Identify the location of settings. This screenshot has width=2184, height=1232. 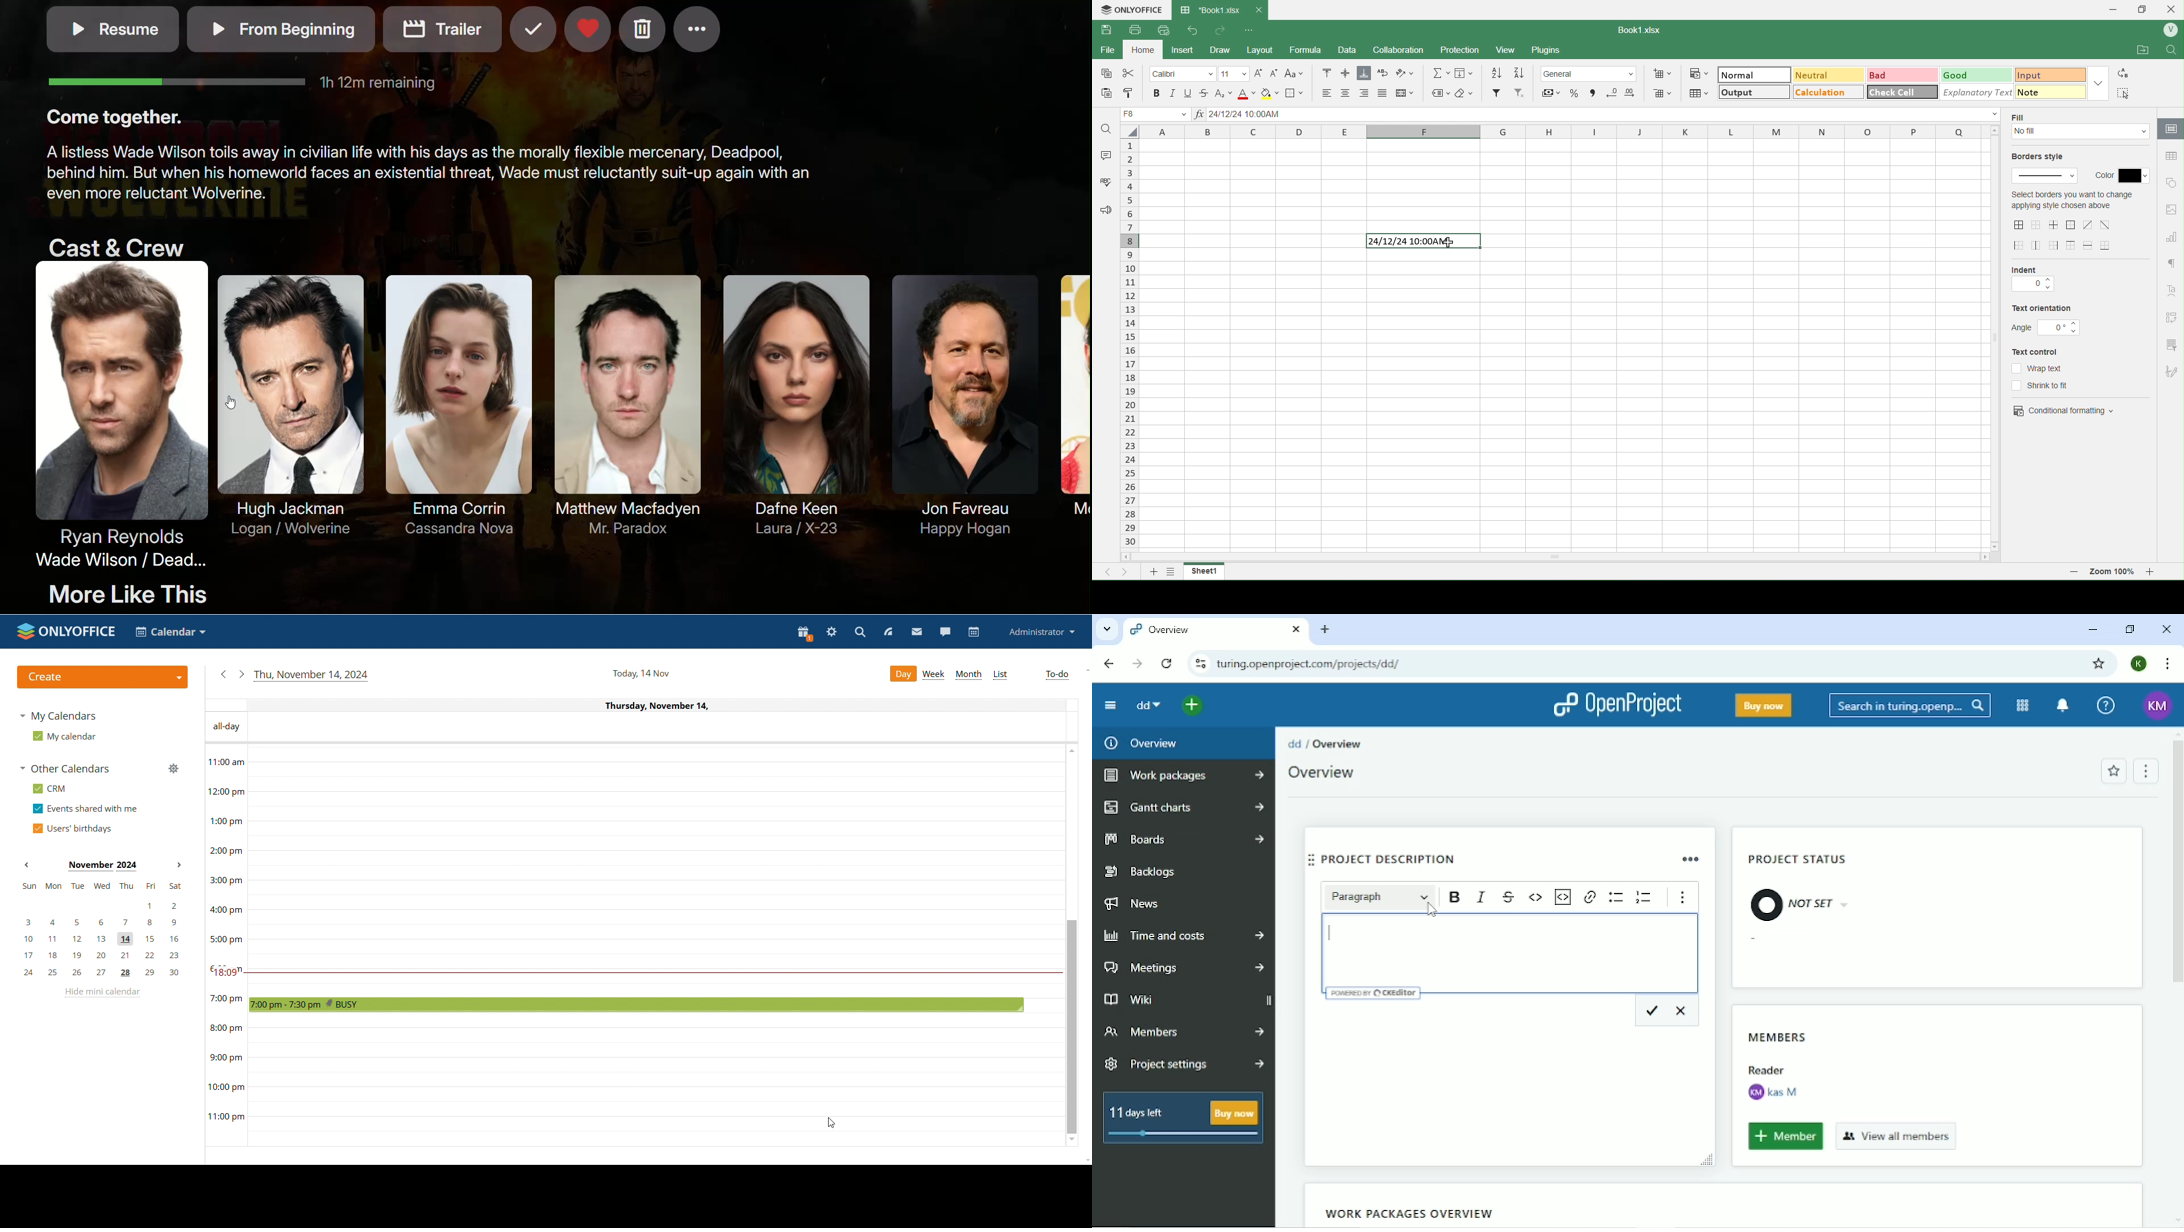
(832, 633).